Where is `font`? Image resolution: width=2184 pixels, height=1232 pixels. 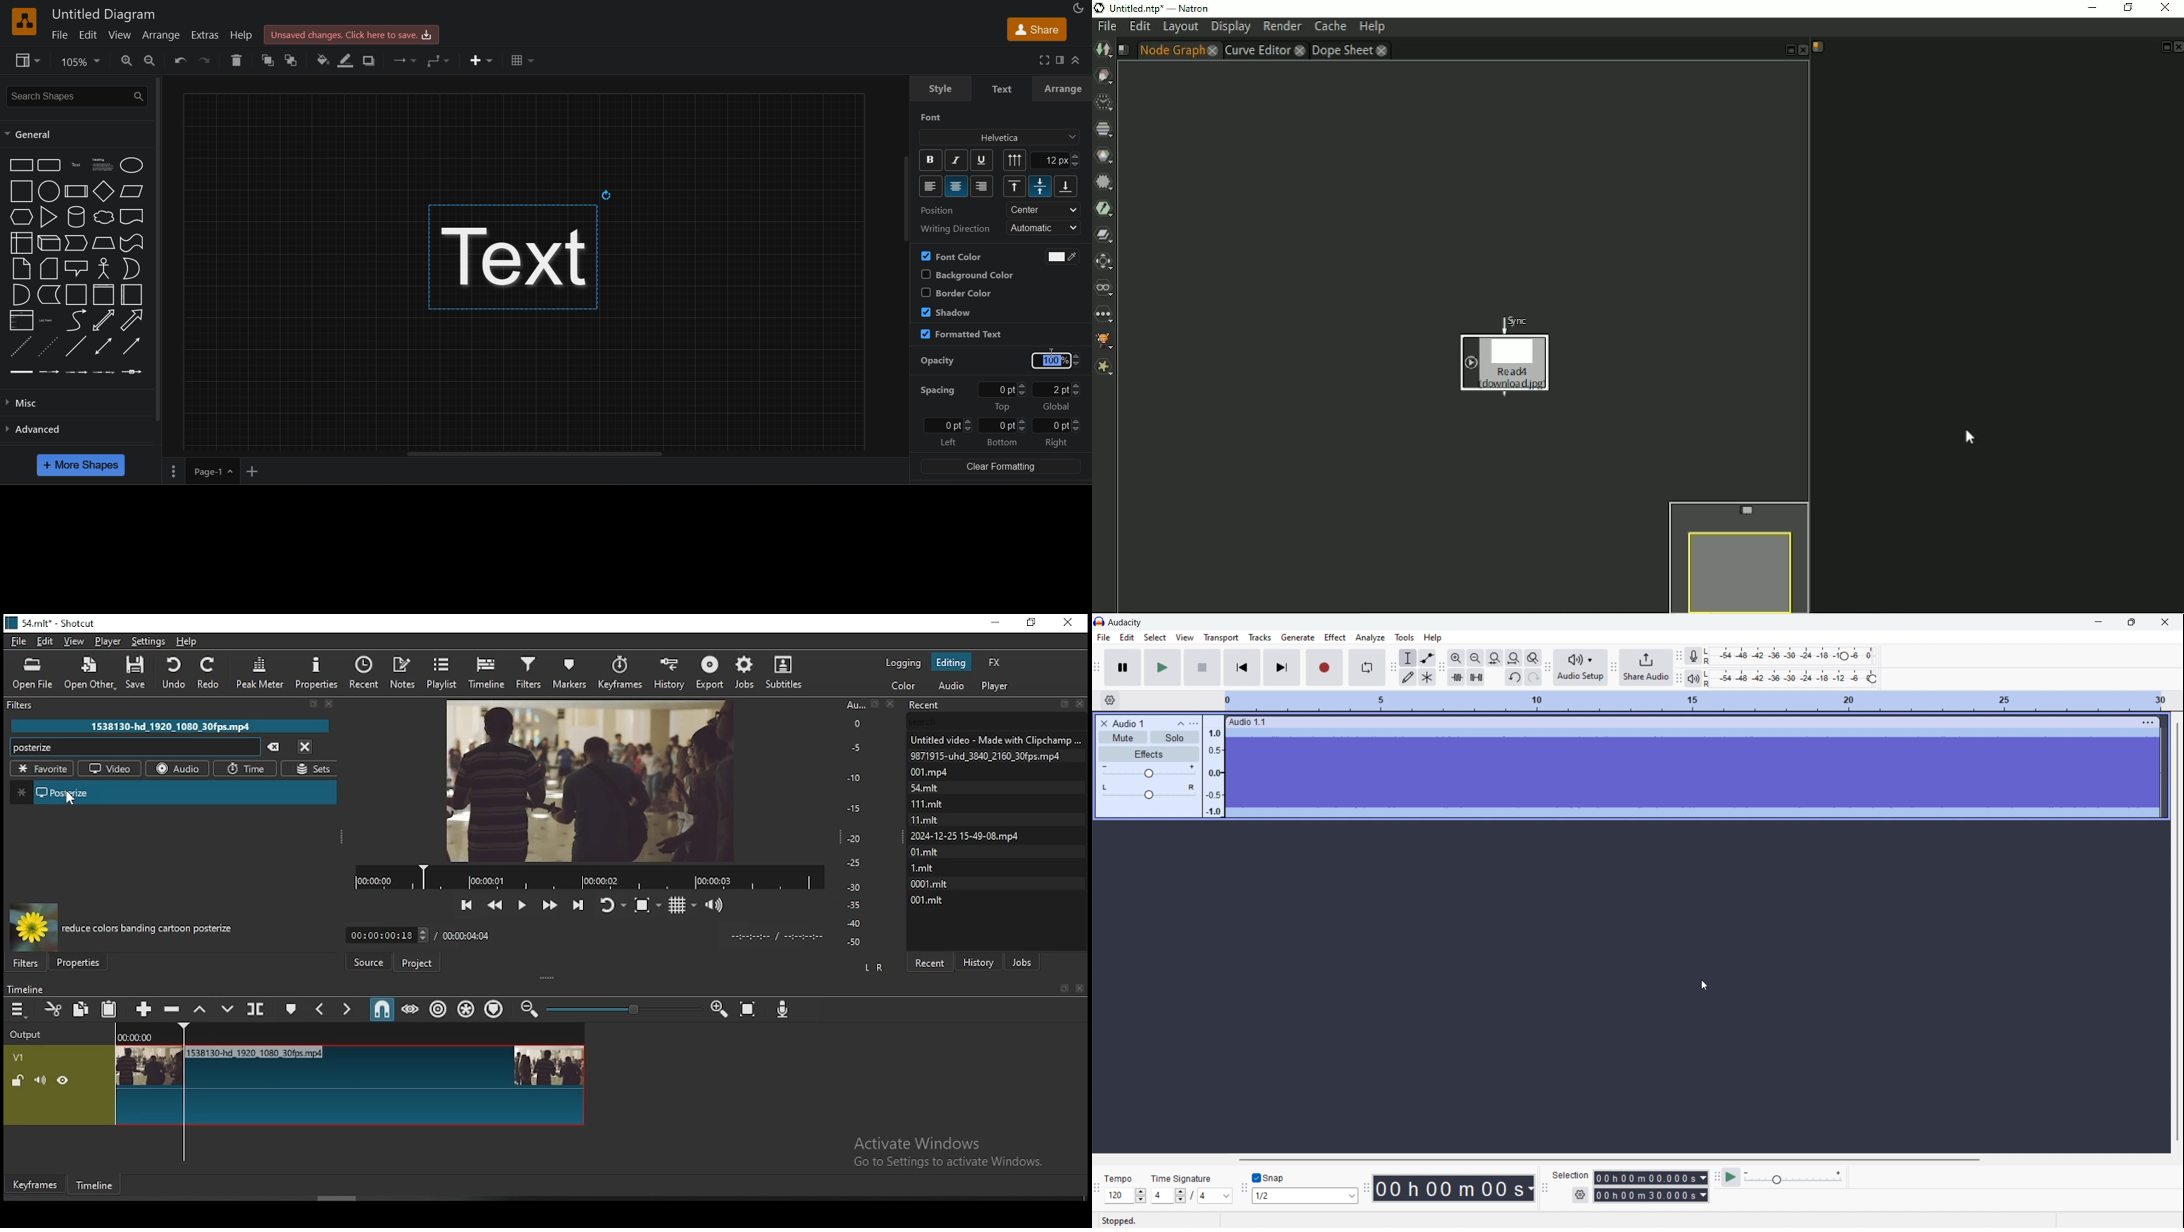 font is located at coordinates (932, 117).